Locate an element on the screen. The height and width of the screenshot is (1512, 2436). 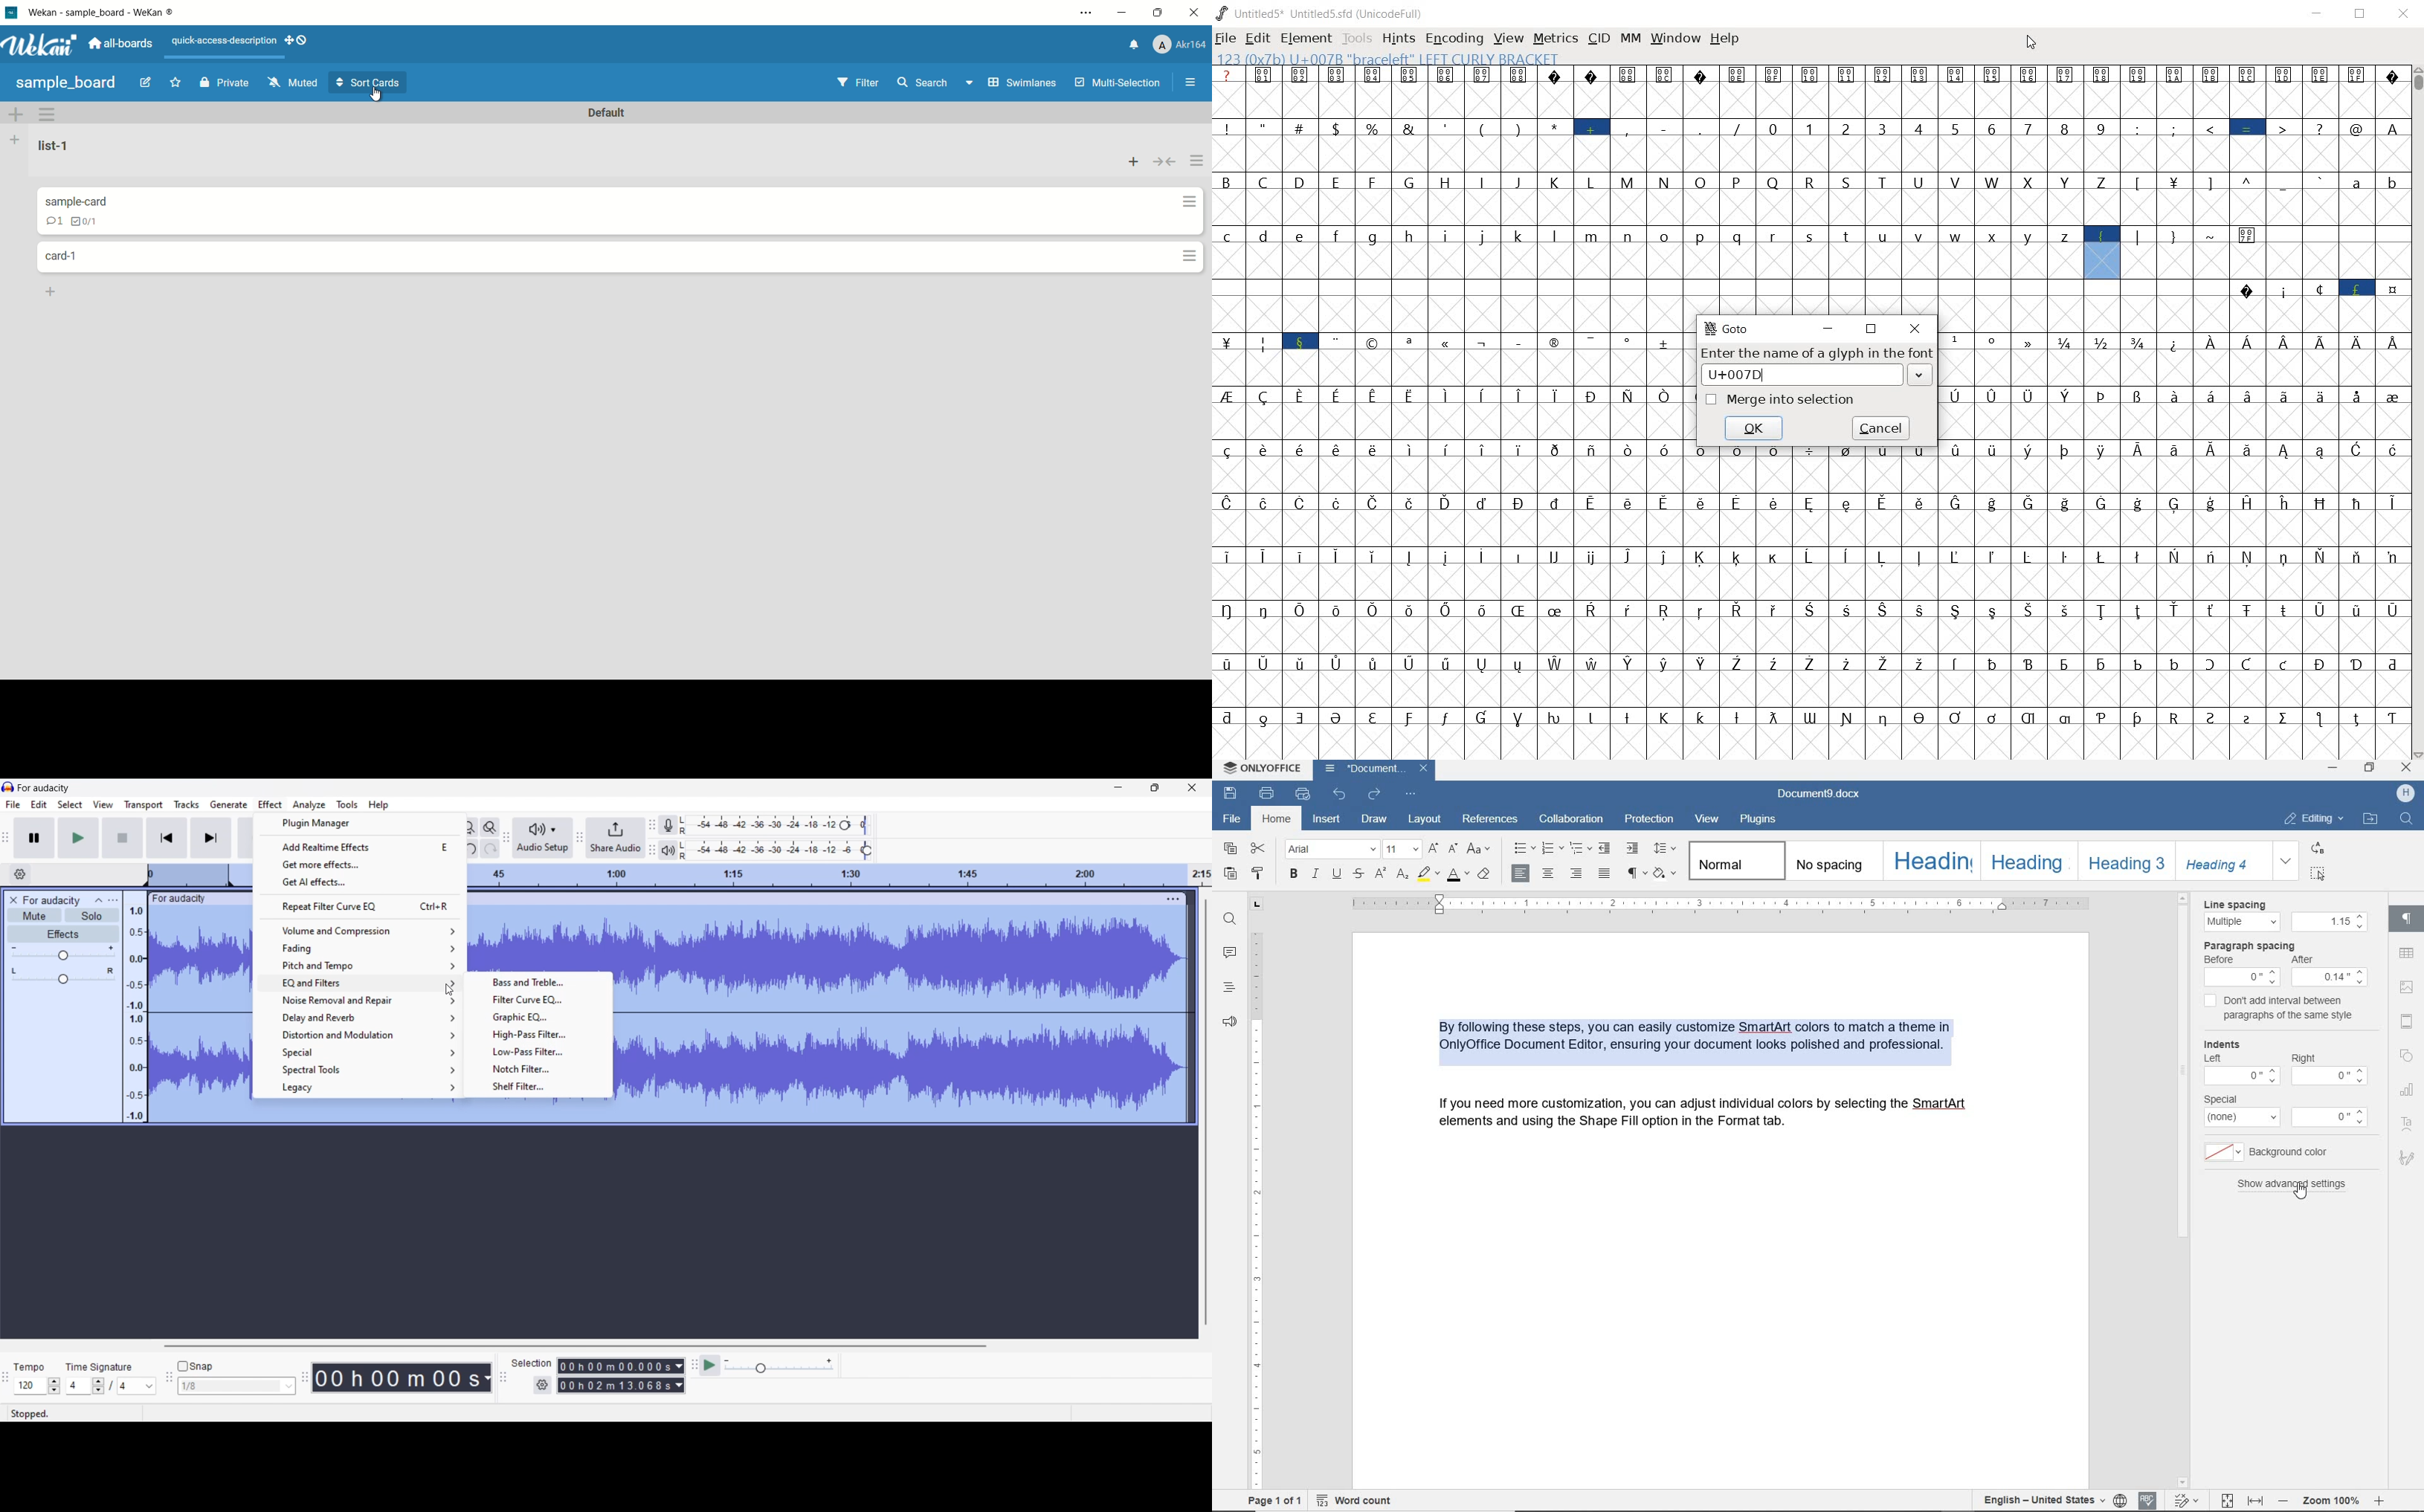
Playback level is located at coordinates (773, 851).